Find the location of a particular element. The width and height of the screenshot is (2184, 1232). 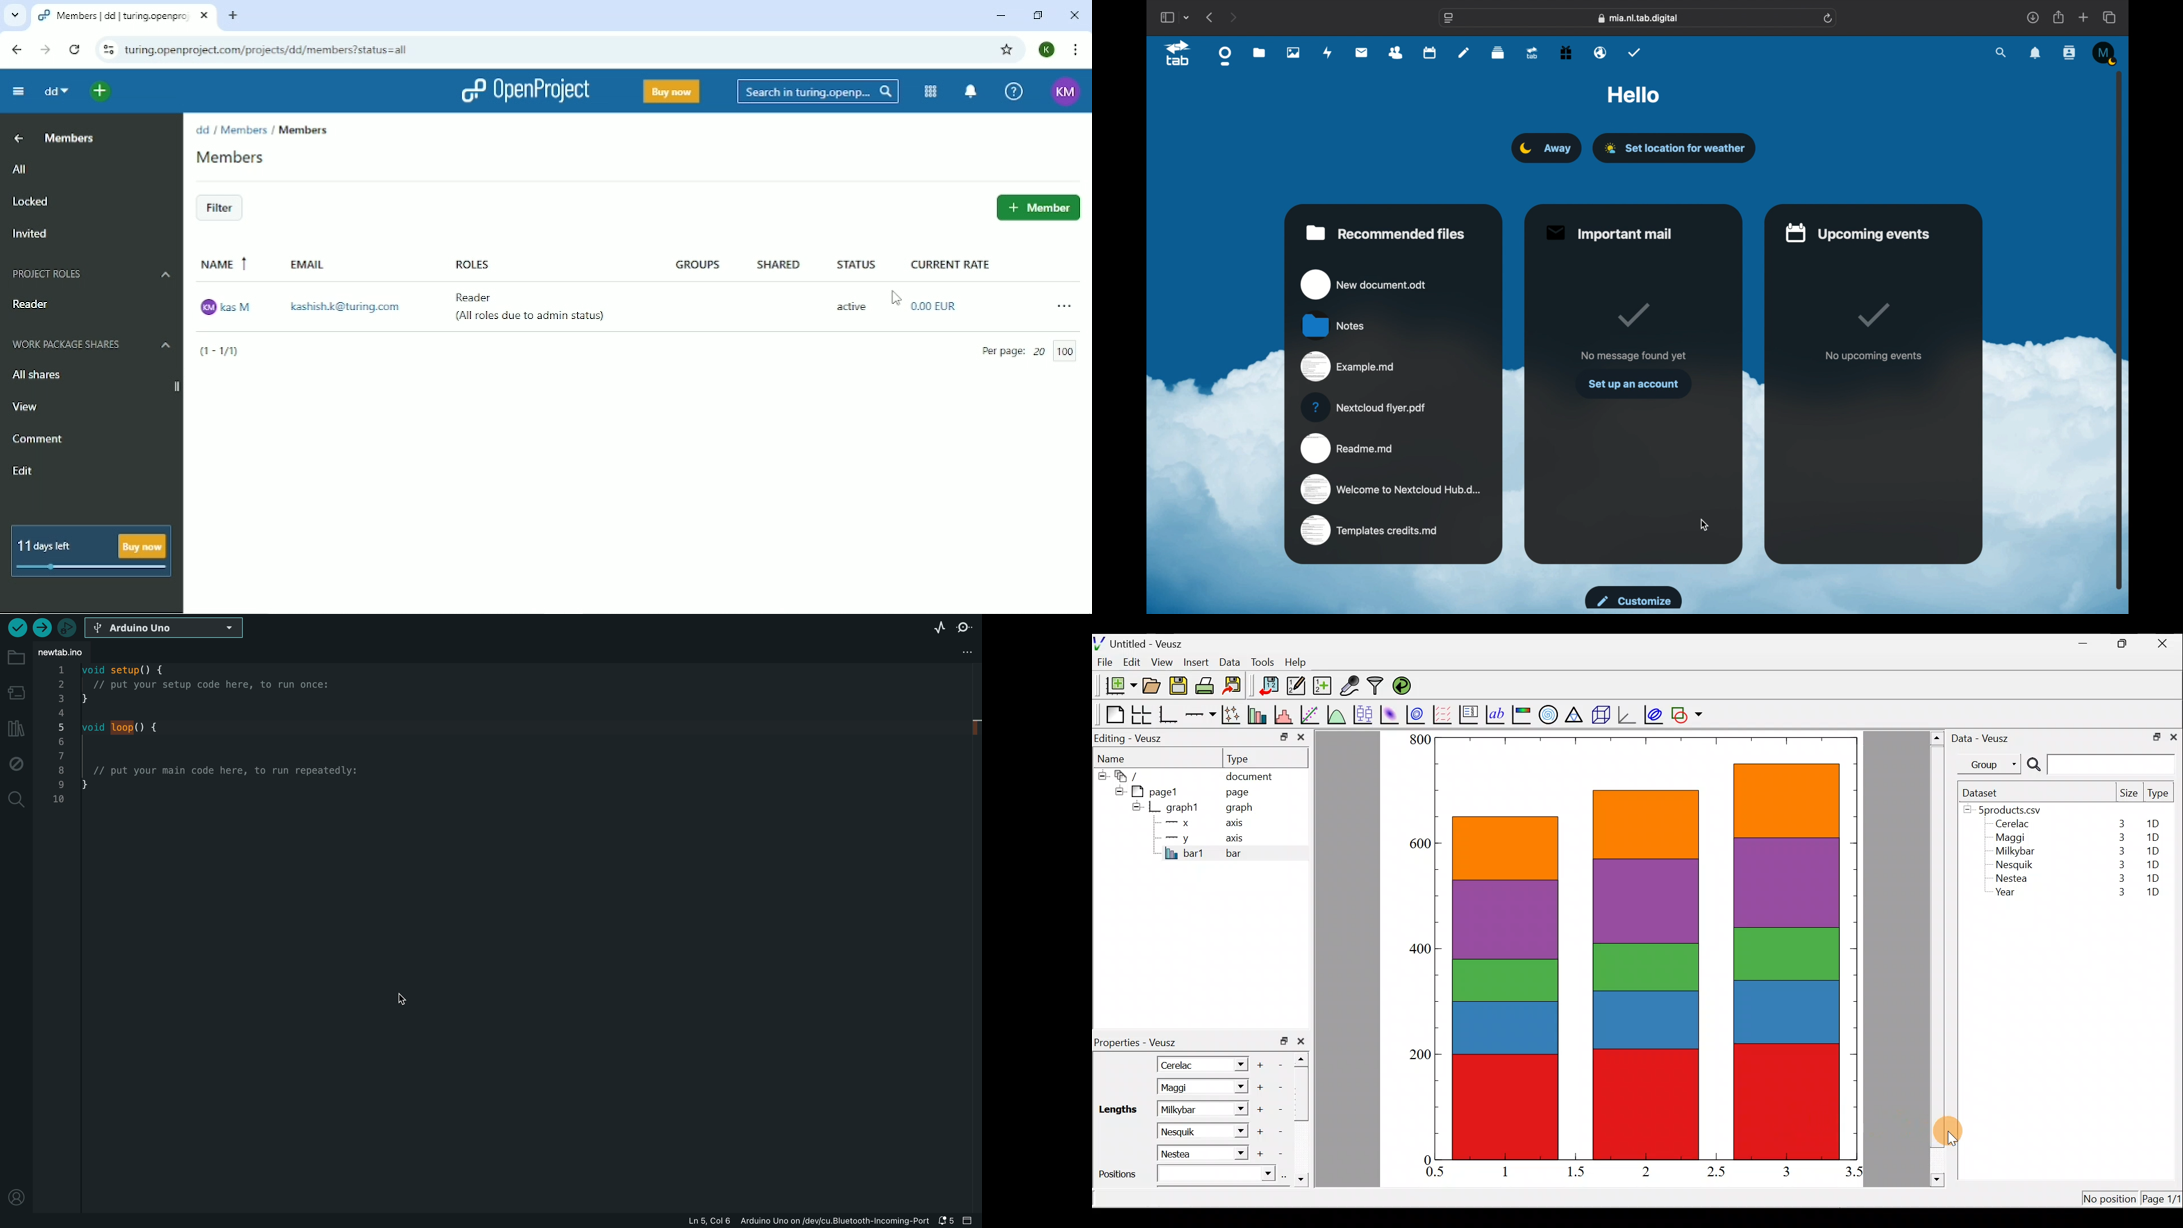

show sidebar is located at coordinates (1166, 17).